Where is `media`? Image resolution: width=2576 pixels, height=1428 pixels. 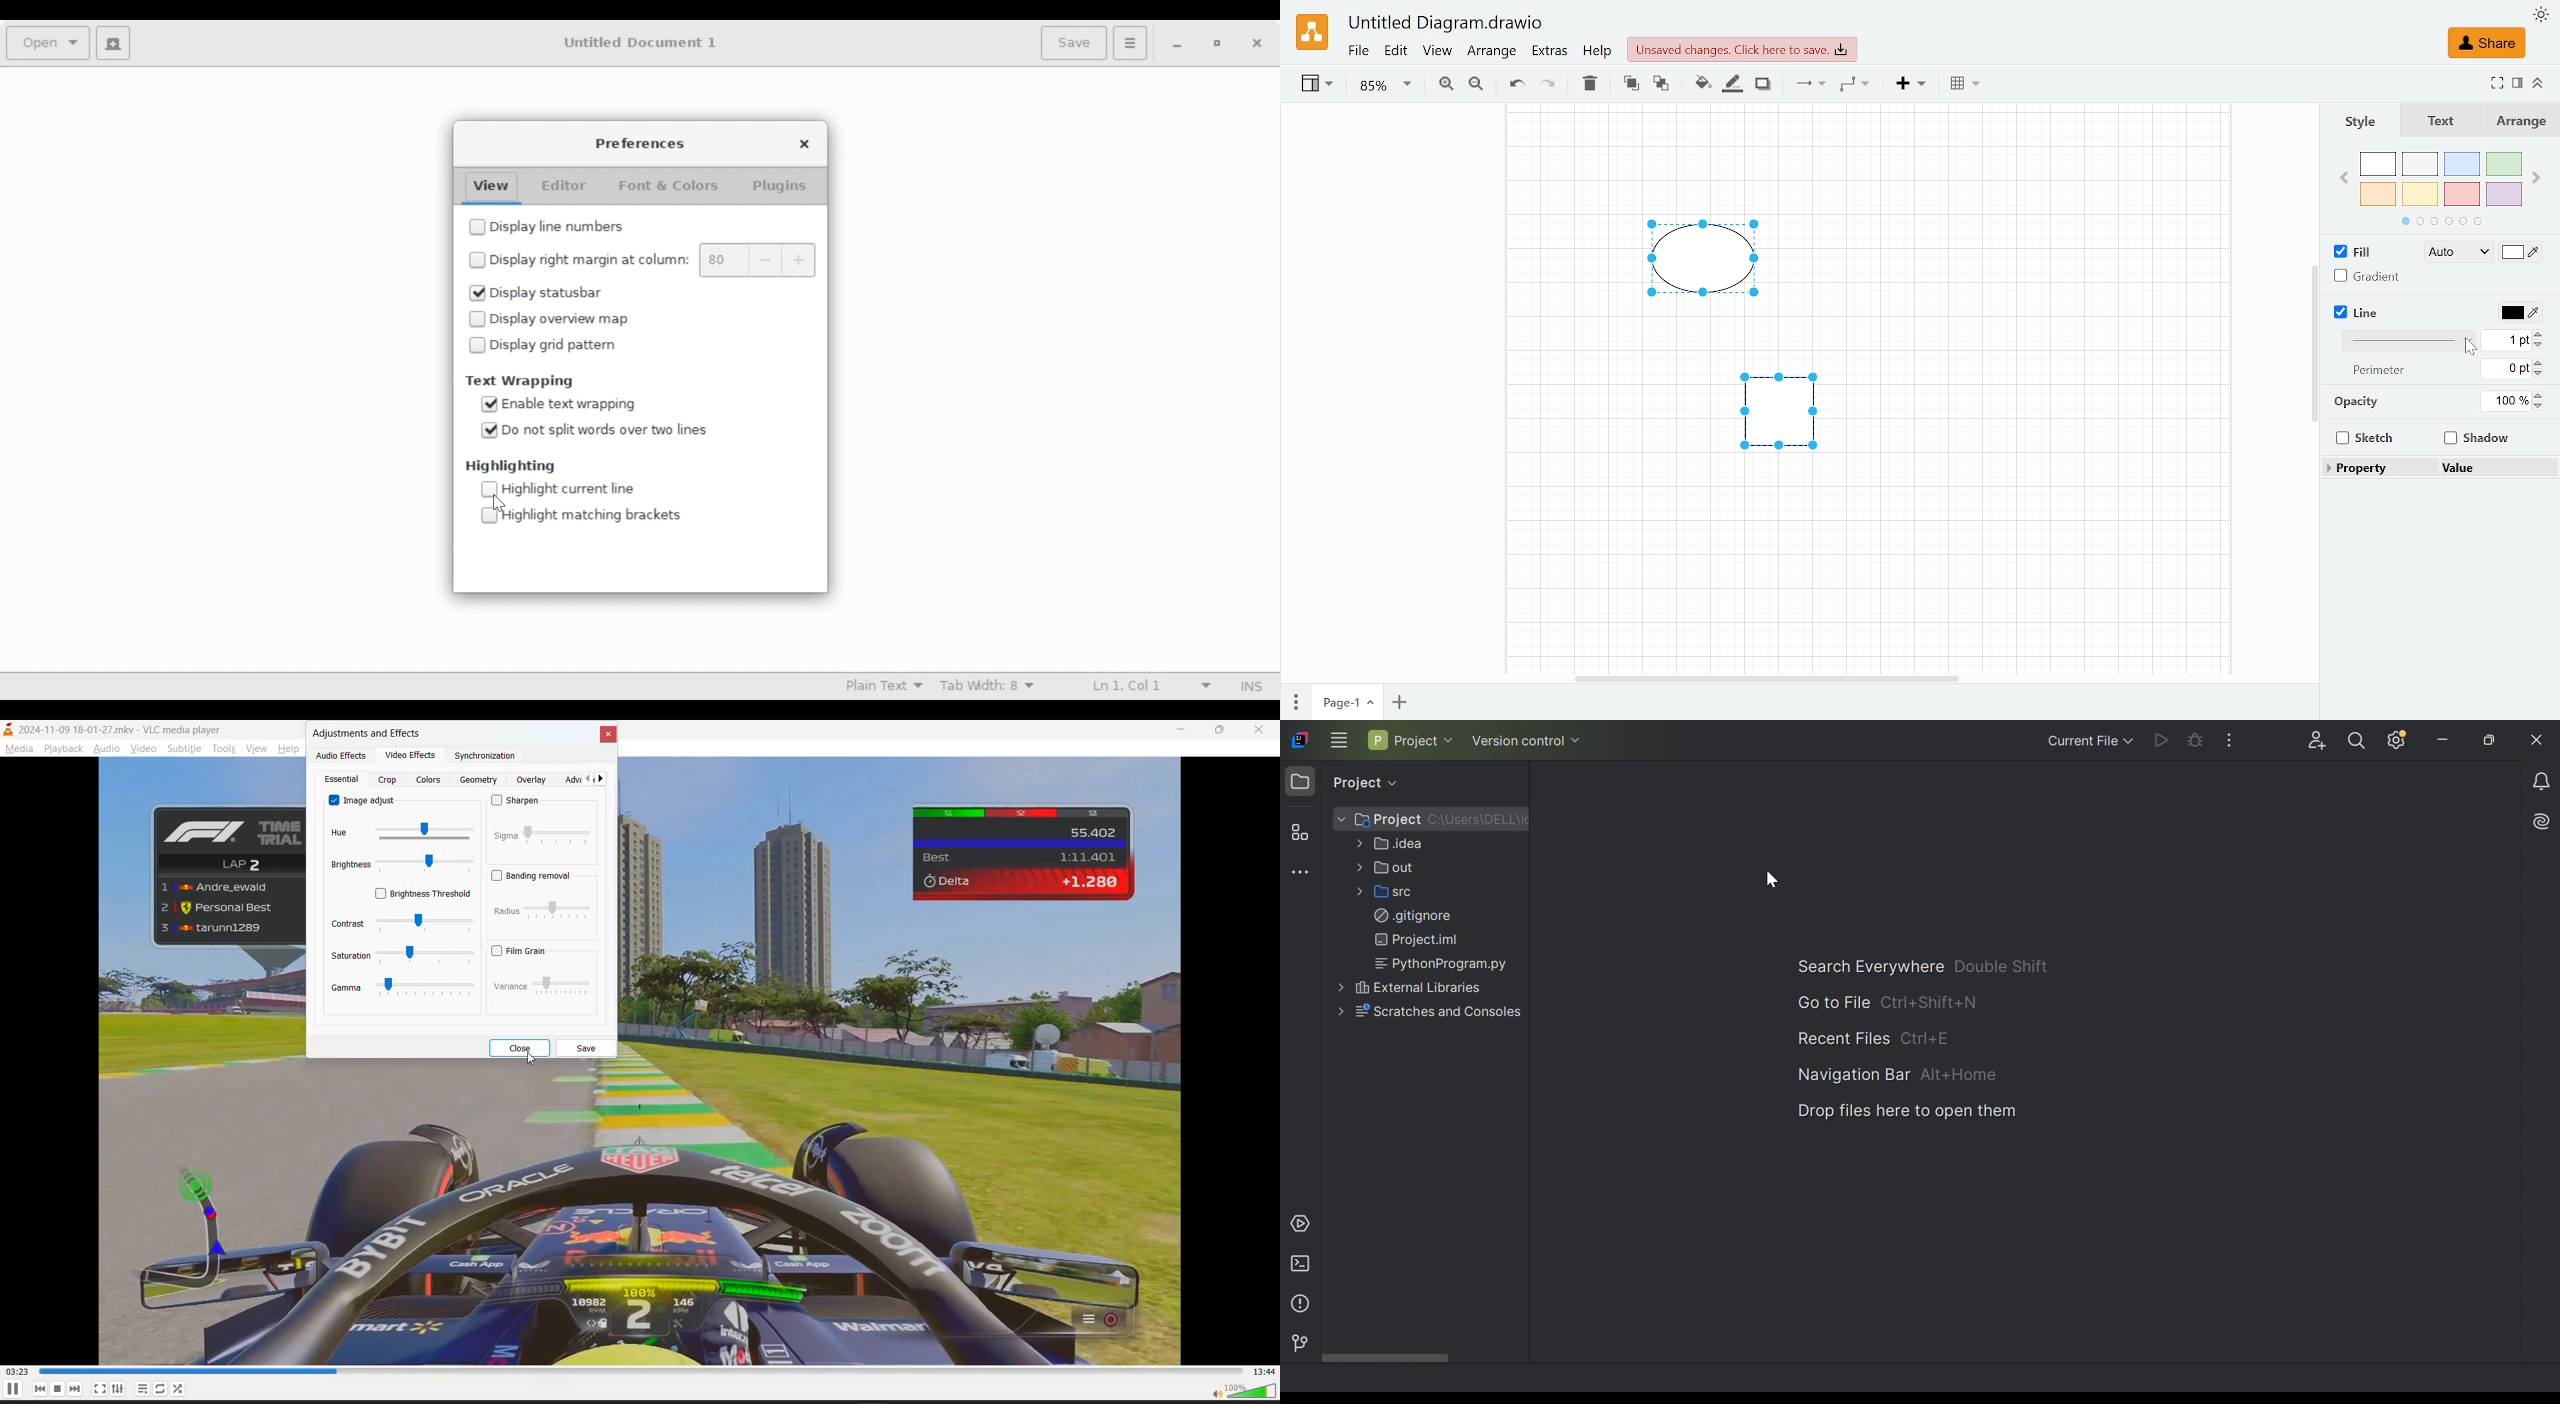
media is located at coordinates (17, 748).